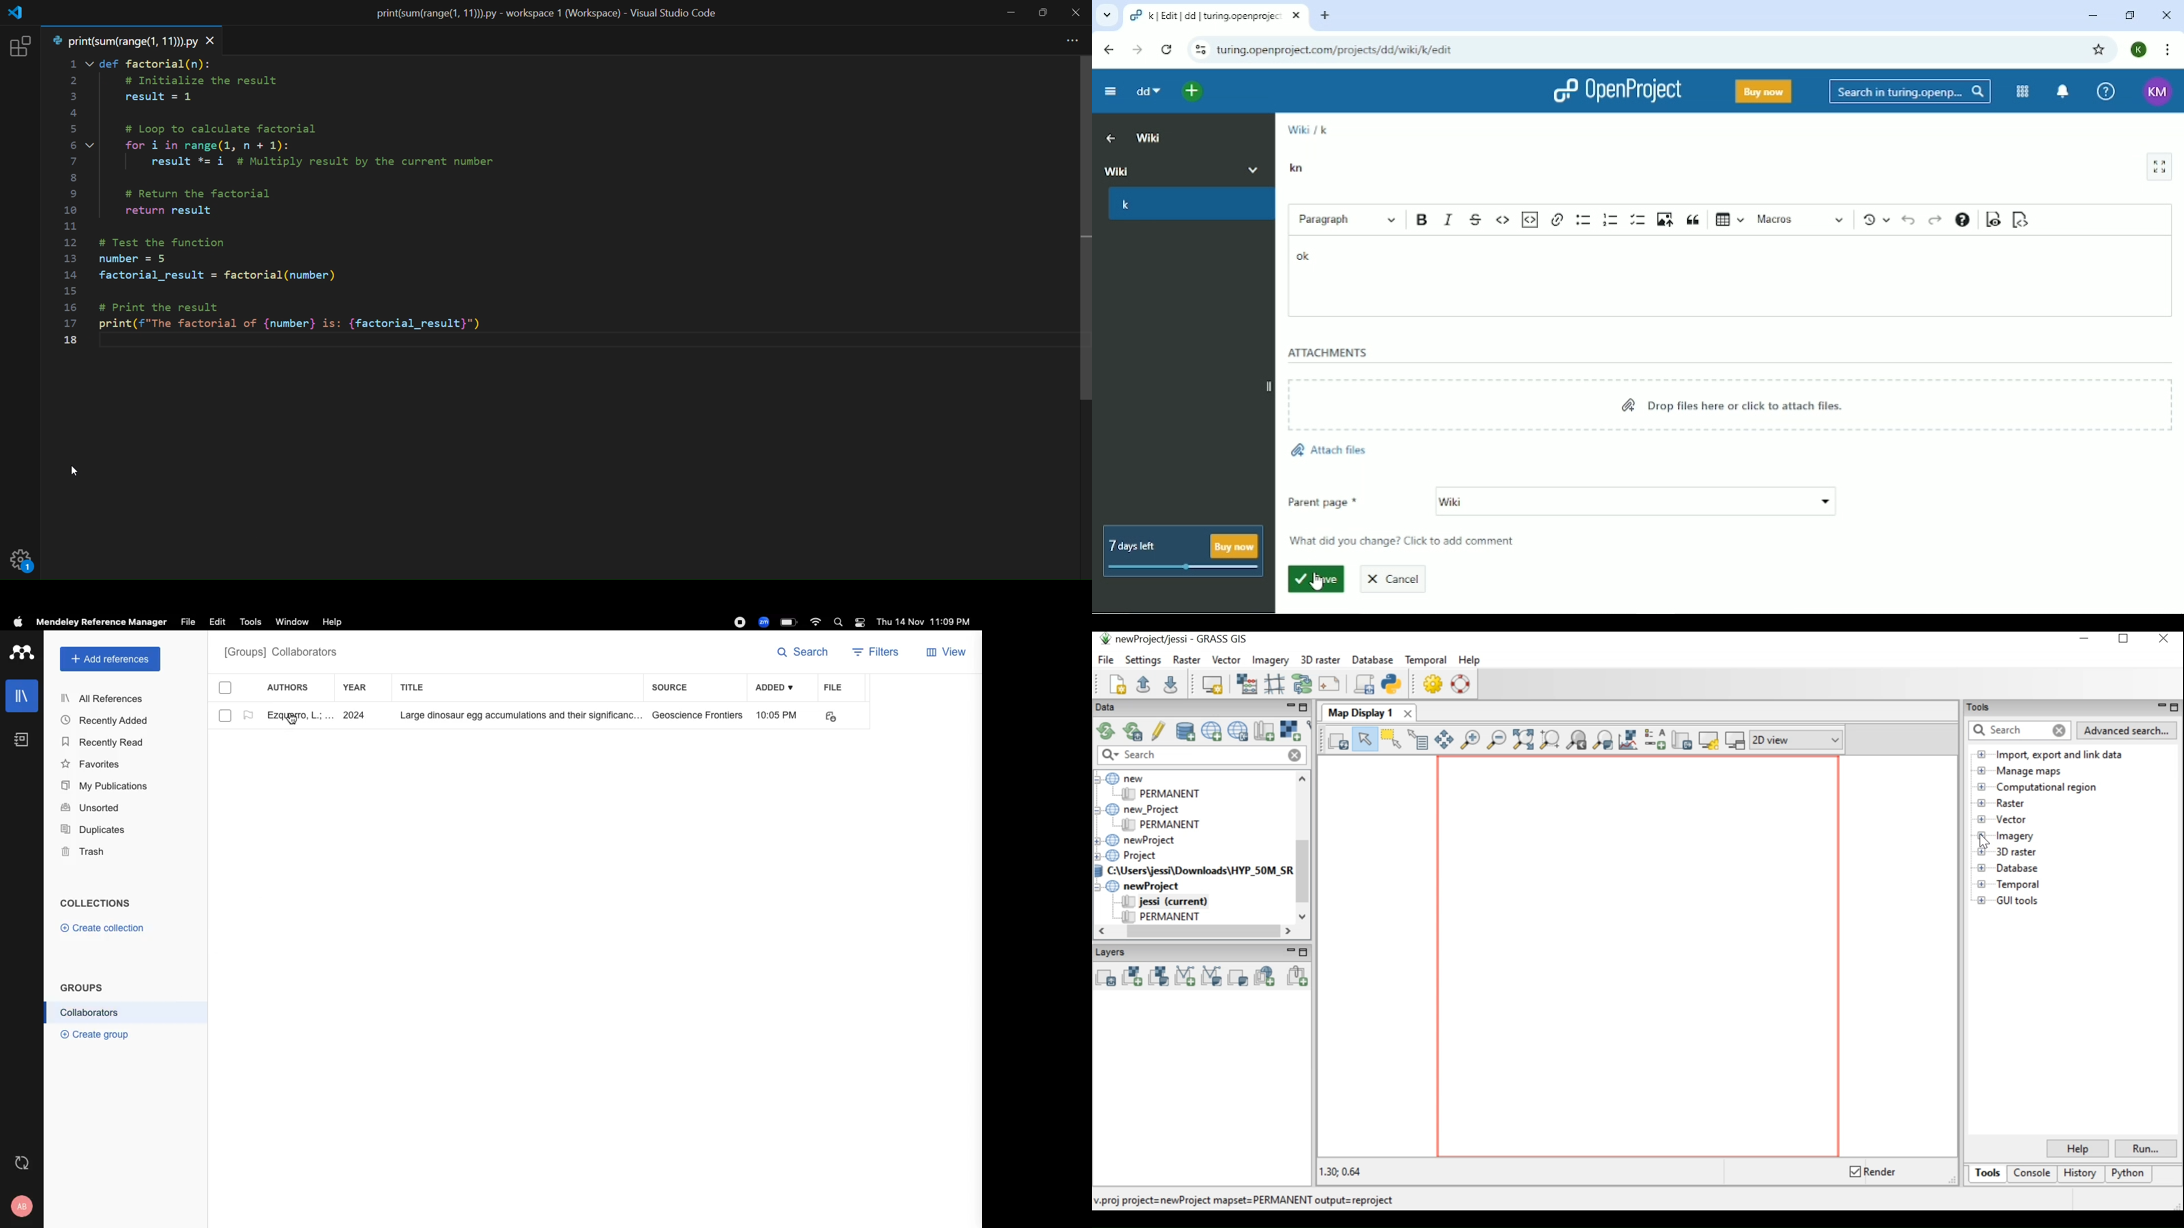  I want to click on Text formatting help, so click(1962, 220).